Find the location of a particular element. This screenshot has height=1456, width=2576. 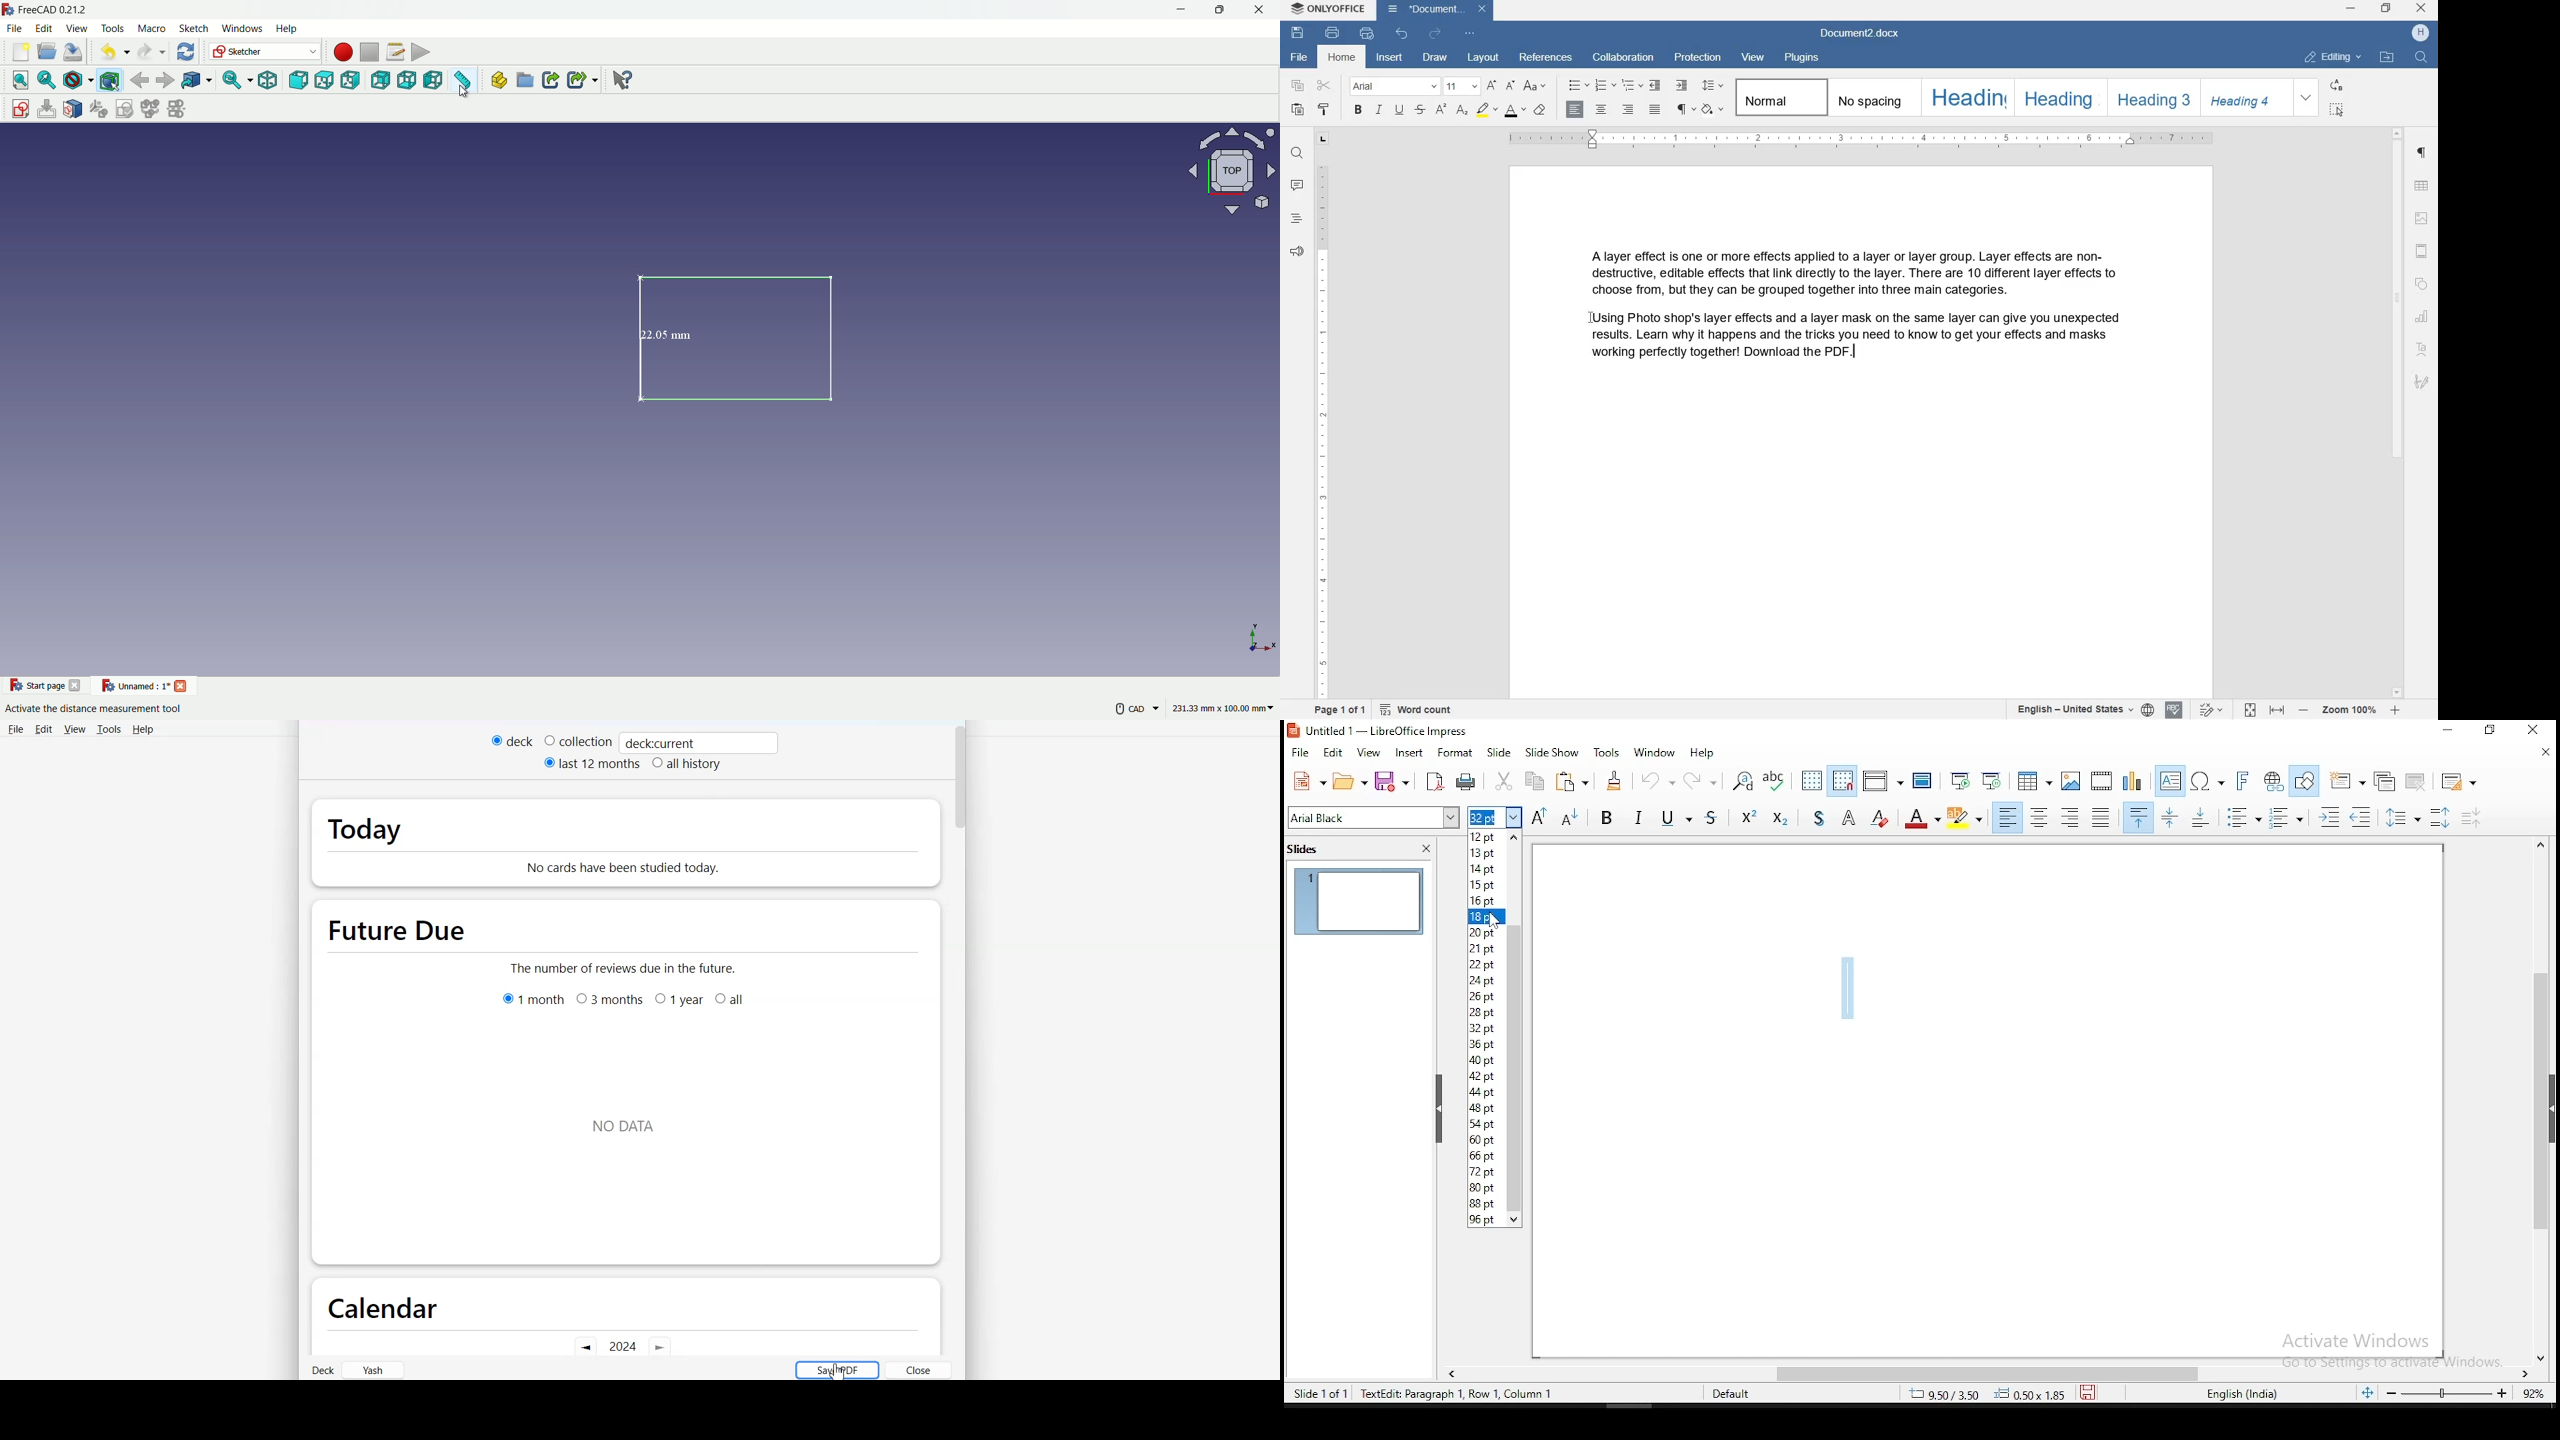

LAYOUT is located at coordinates (1483, 56).